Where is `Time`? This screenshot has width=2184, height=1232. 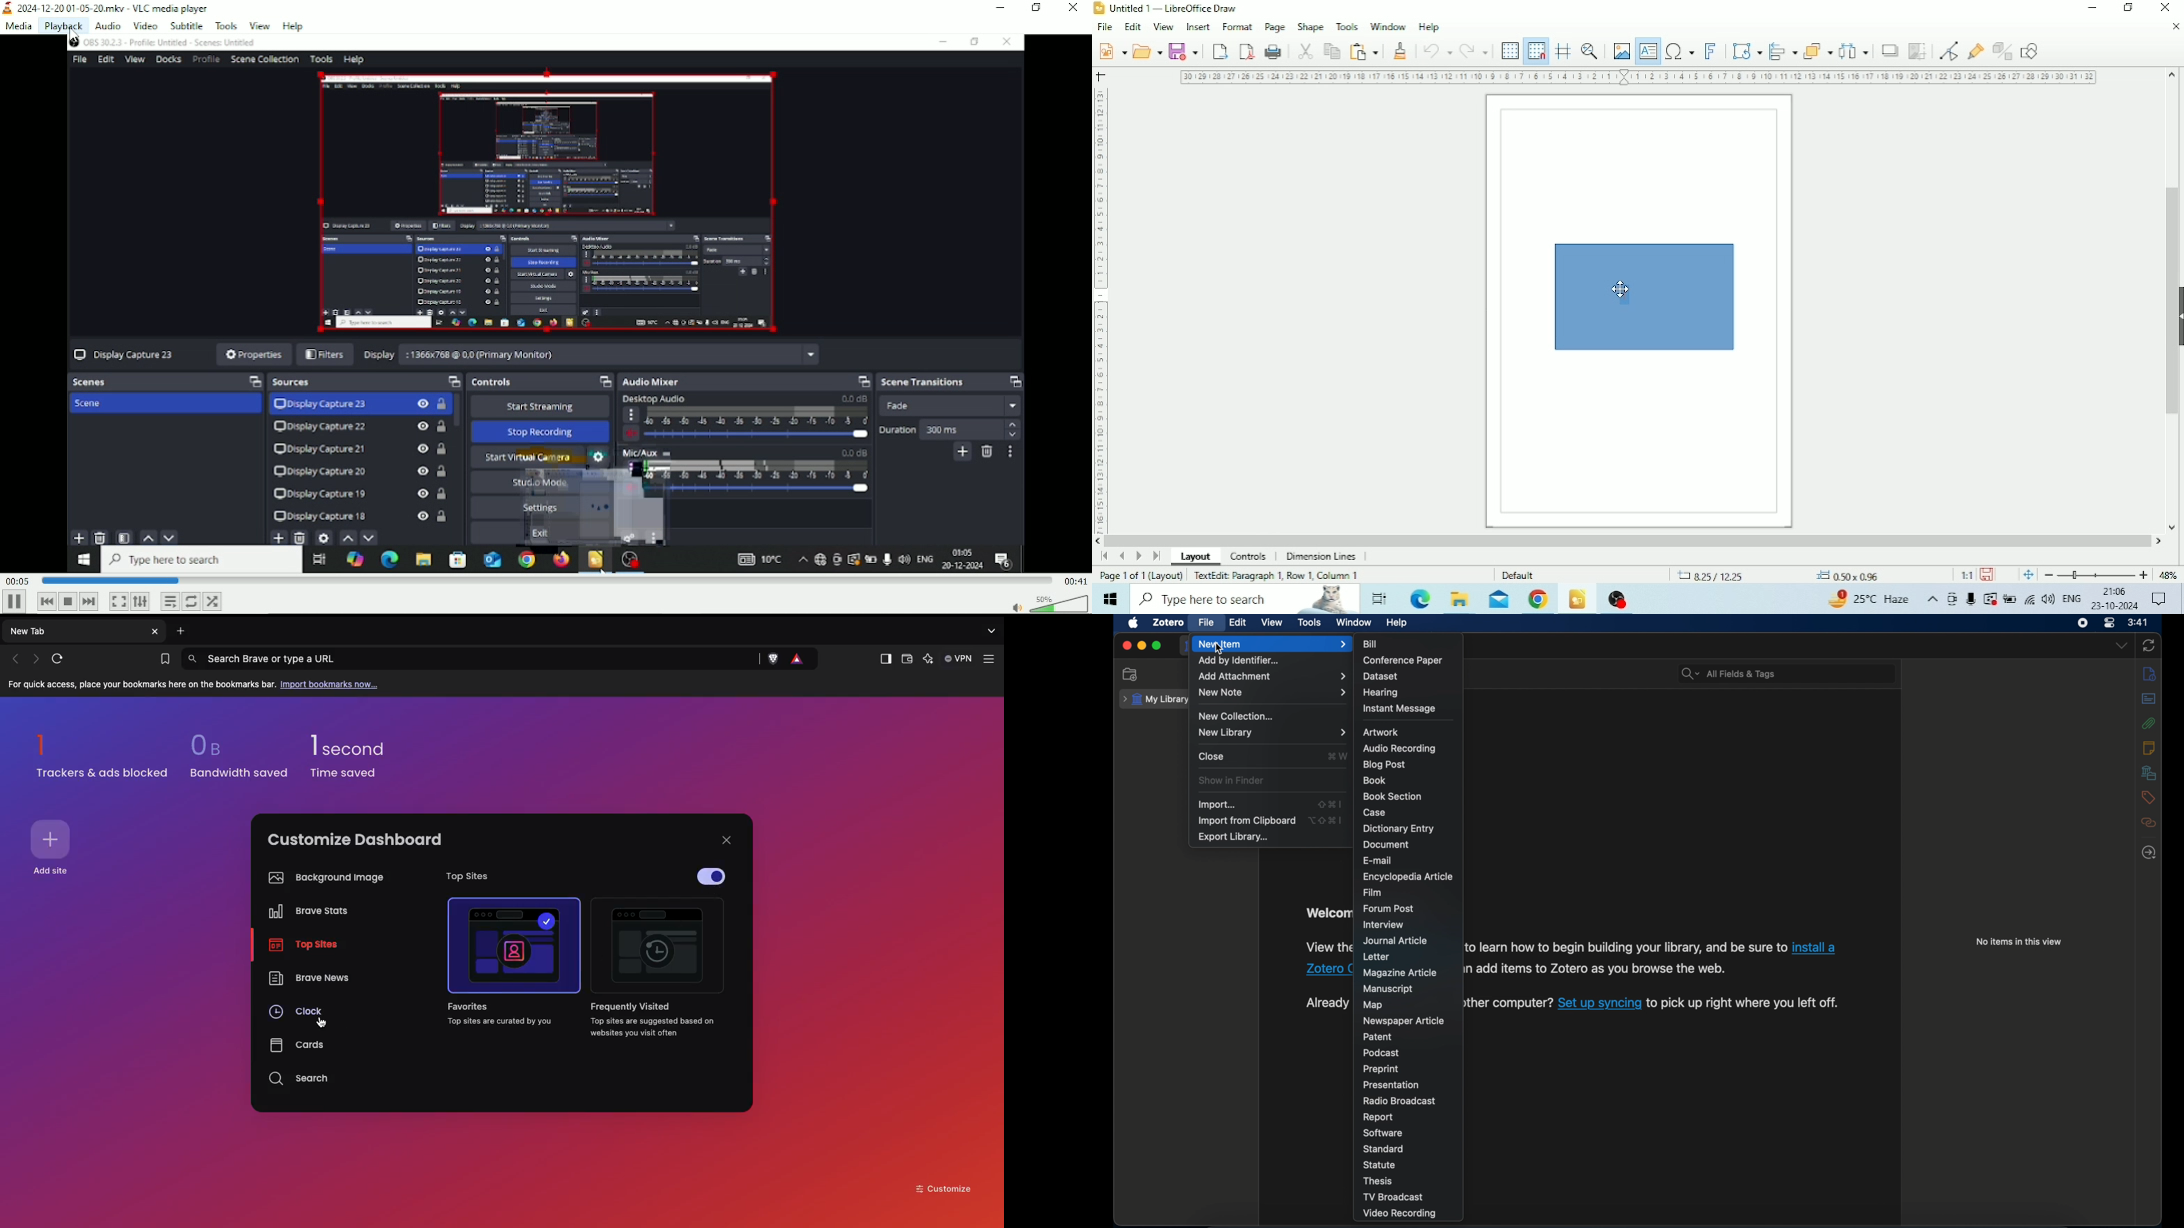
Time is located at coordinates (2114, 591).